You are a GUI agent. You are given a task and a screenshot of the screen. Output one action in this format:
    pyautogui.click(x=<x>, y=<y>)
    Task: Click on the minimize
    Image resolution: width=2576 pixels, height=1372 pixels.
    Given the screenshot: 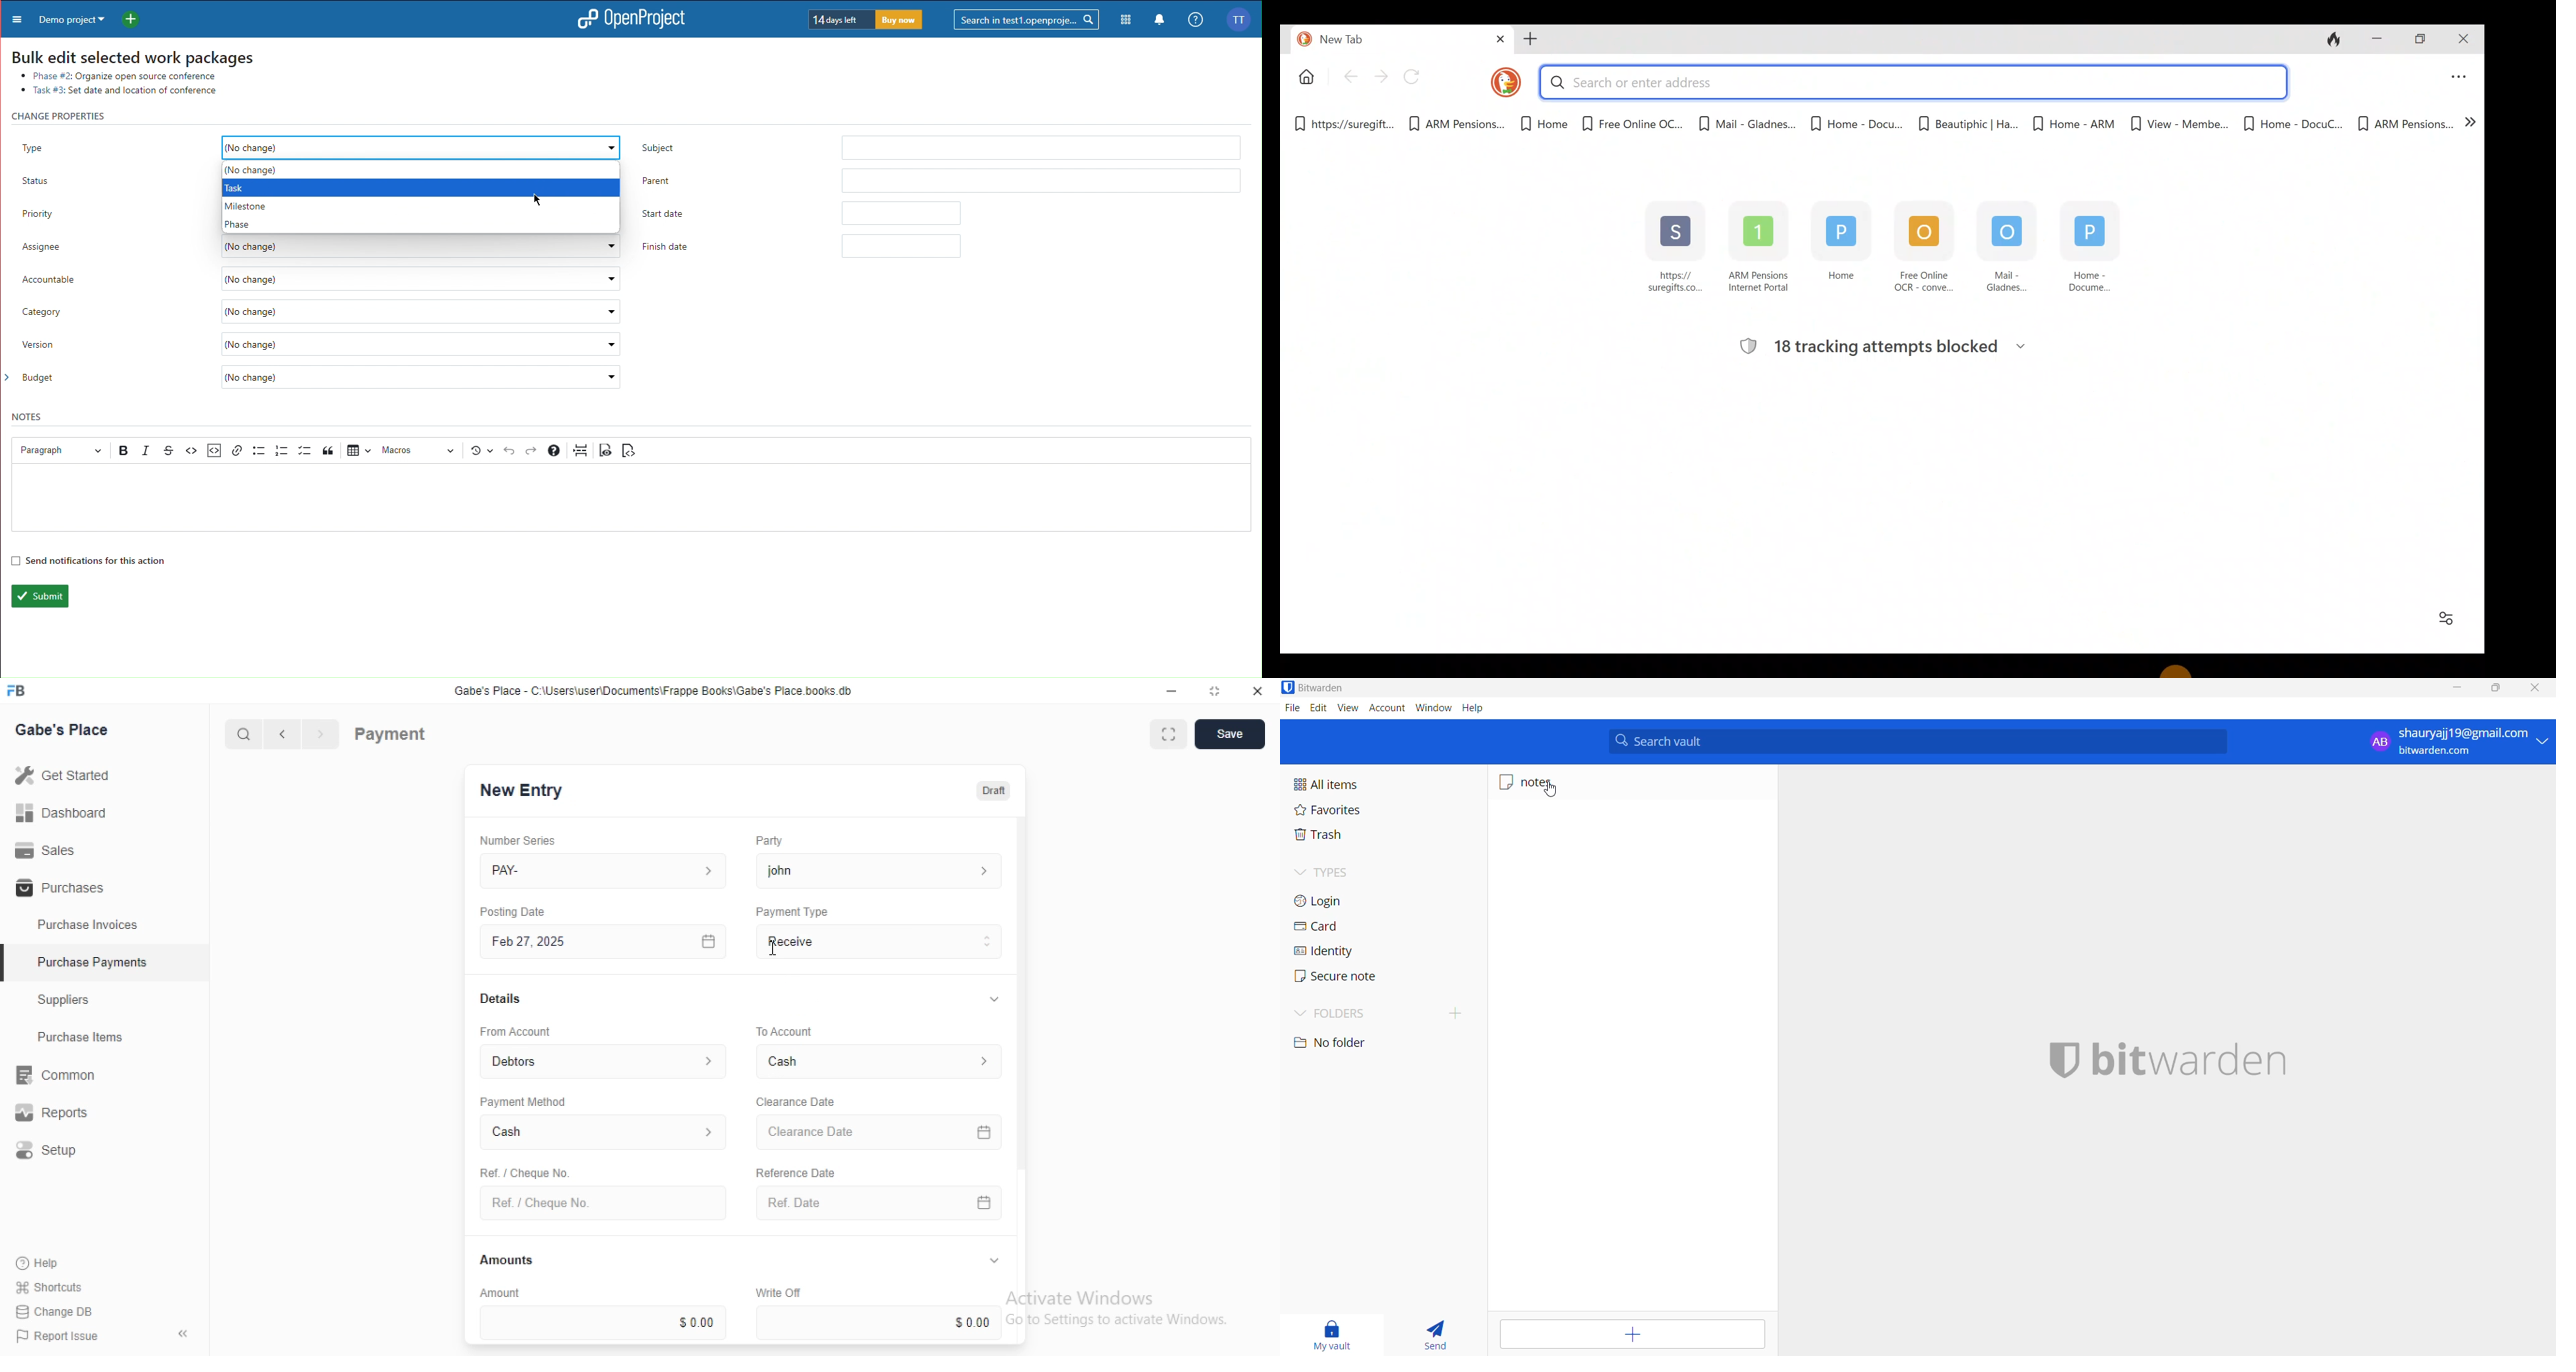 What is the action you would take?
    pyautogui.click(x=1166, y=690)
    